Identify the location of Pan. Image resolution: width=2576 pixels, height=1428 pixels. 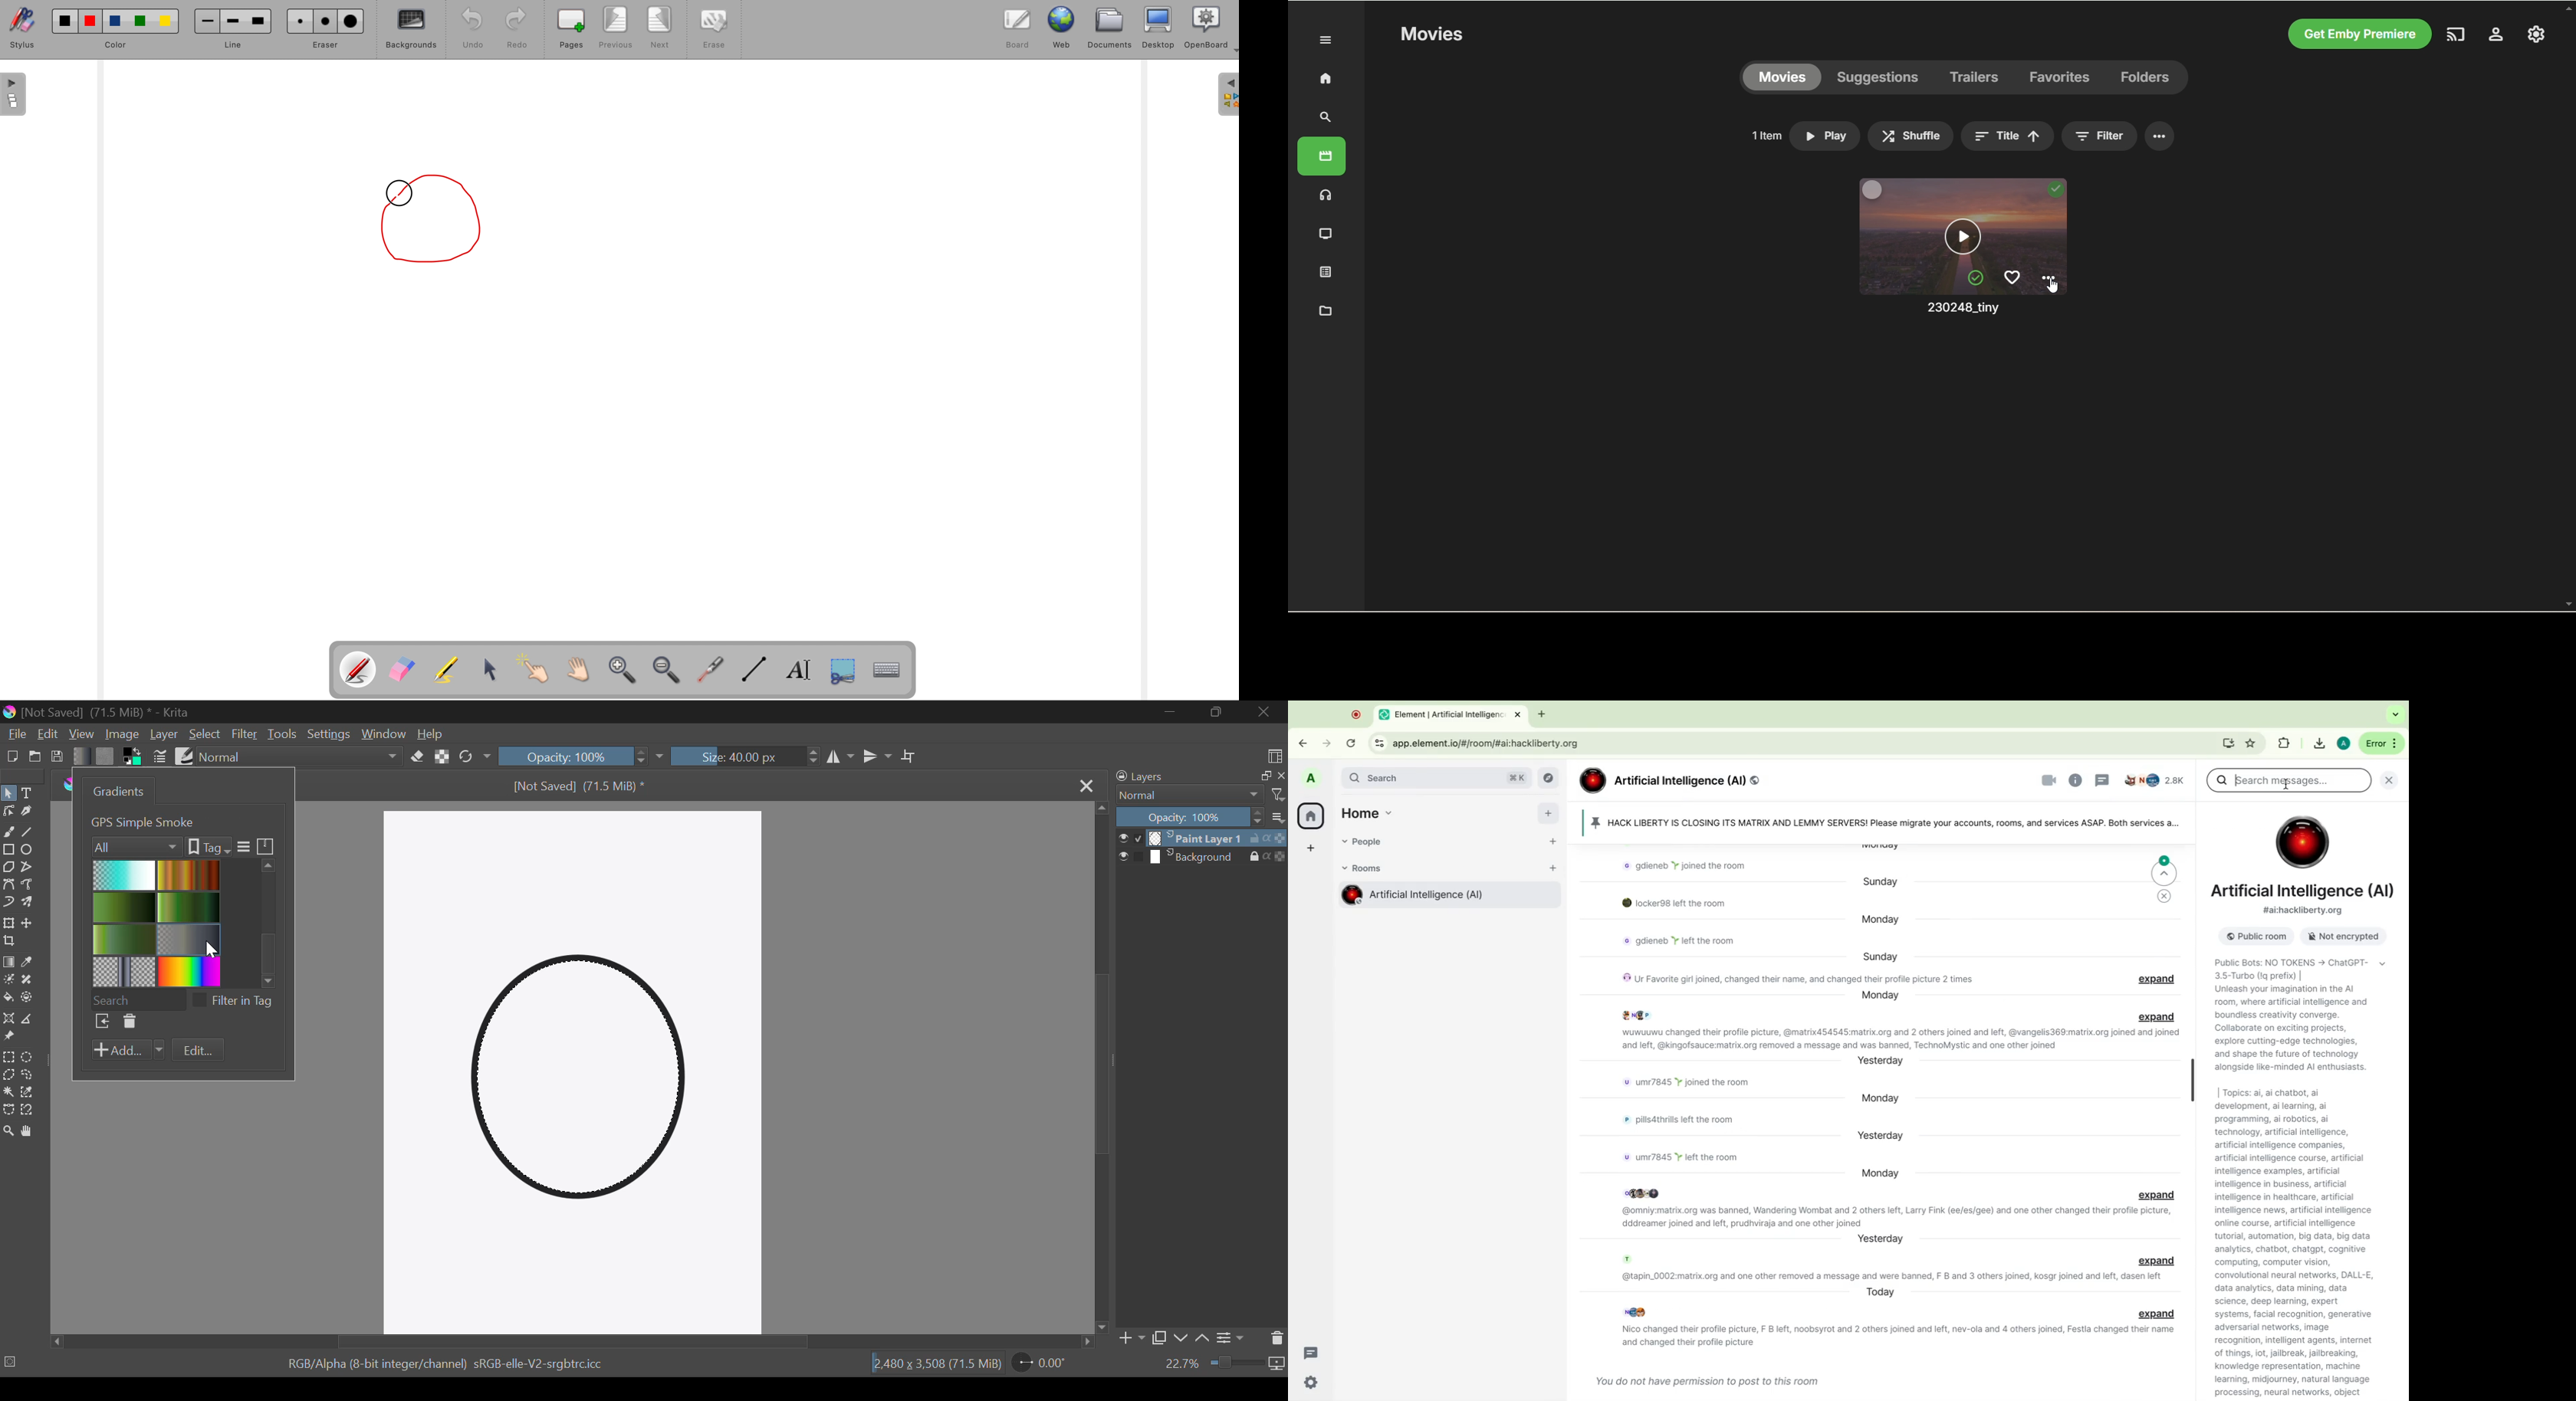
(30, 1132).